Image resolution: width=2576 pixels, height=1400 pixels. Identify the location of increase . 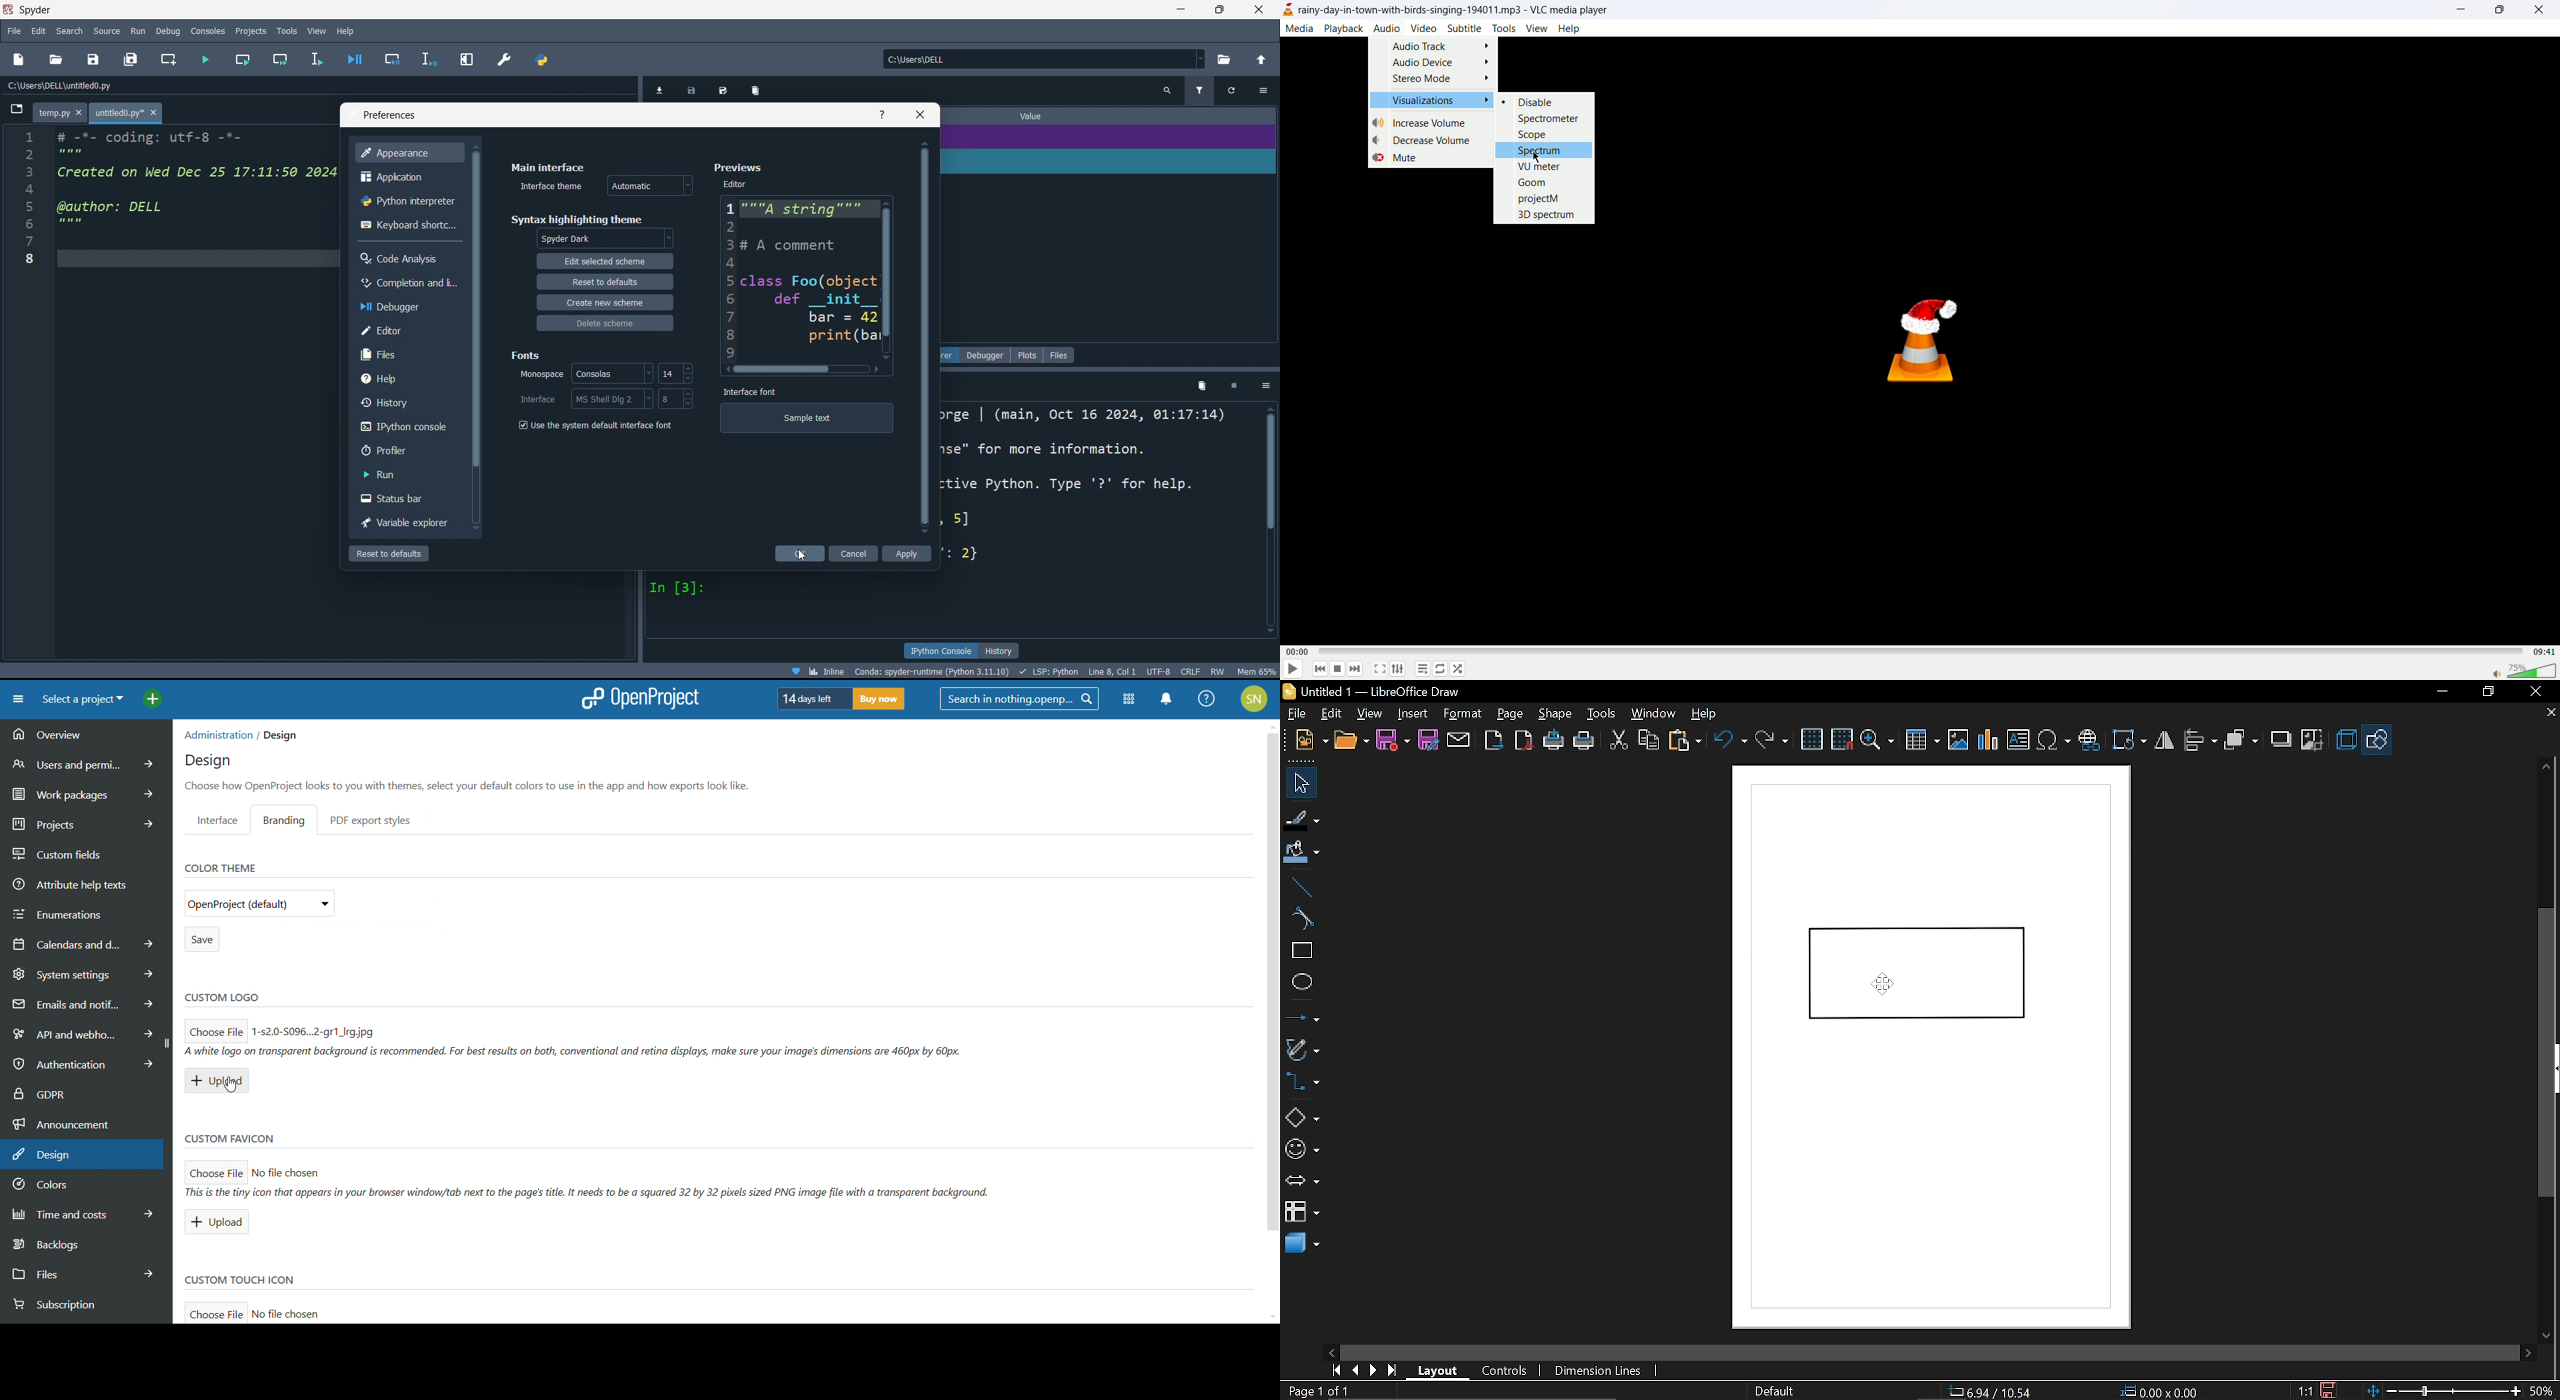
(692, 393).